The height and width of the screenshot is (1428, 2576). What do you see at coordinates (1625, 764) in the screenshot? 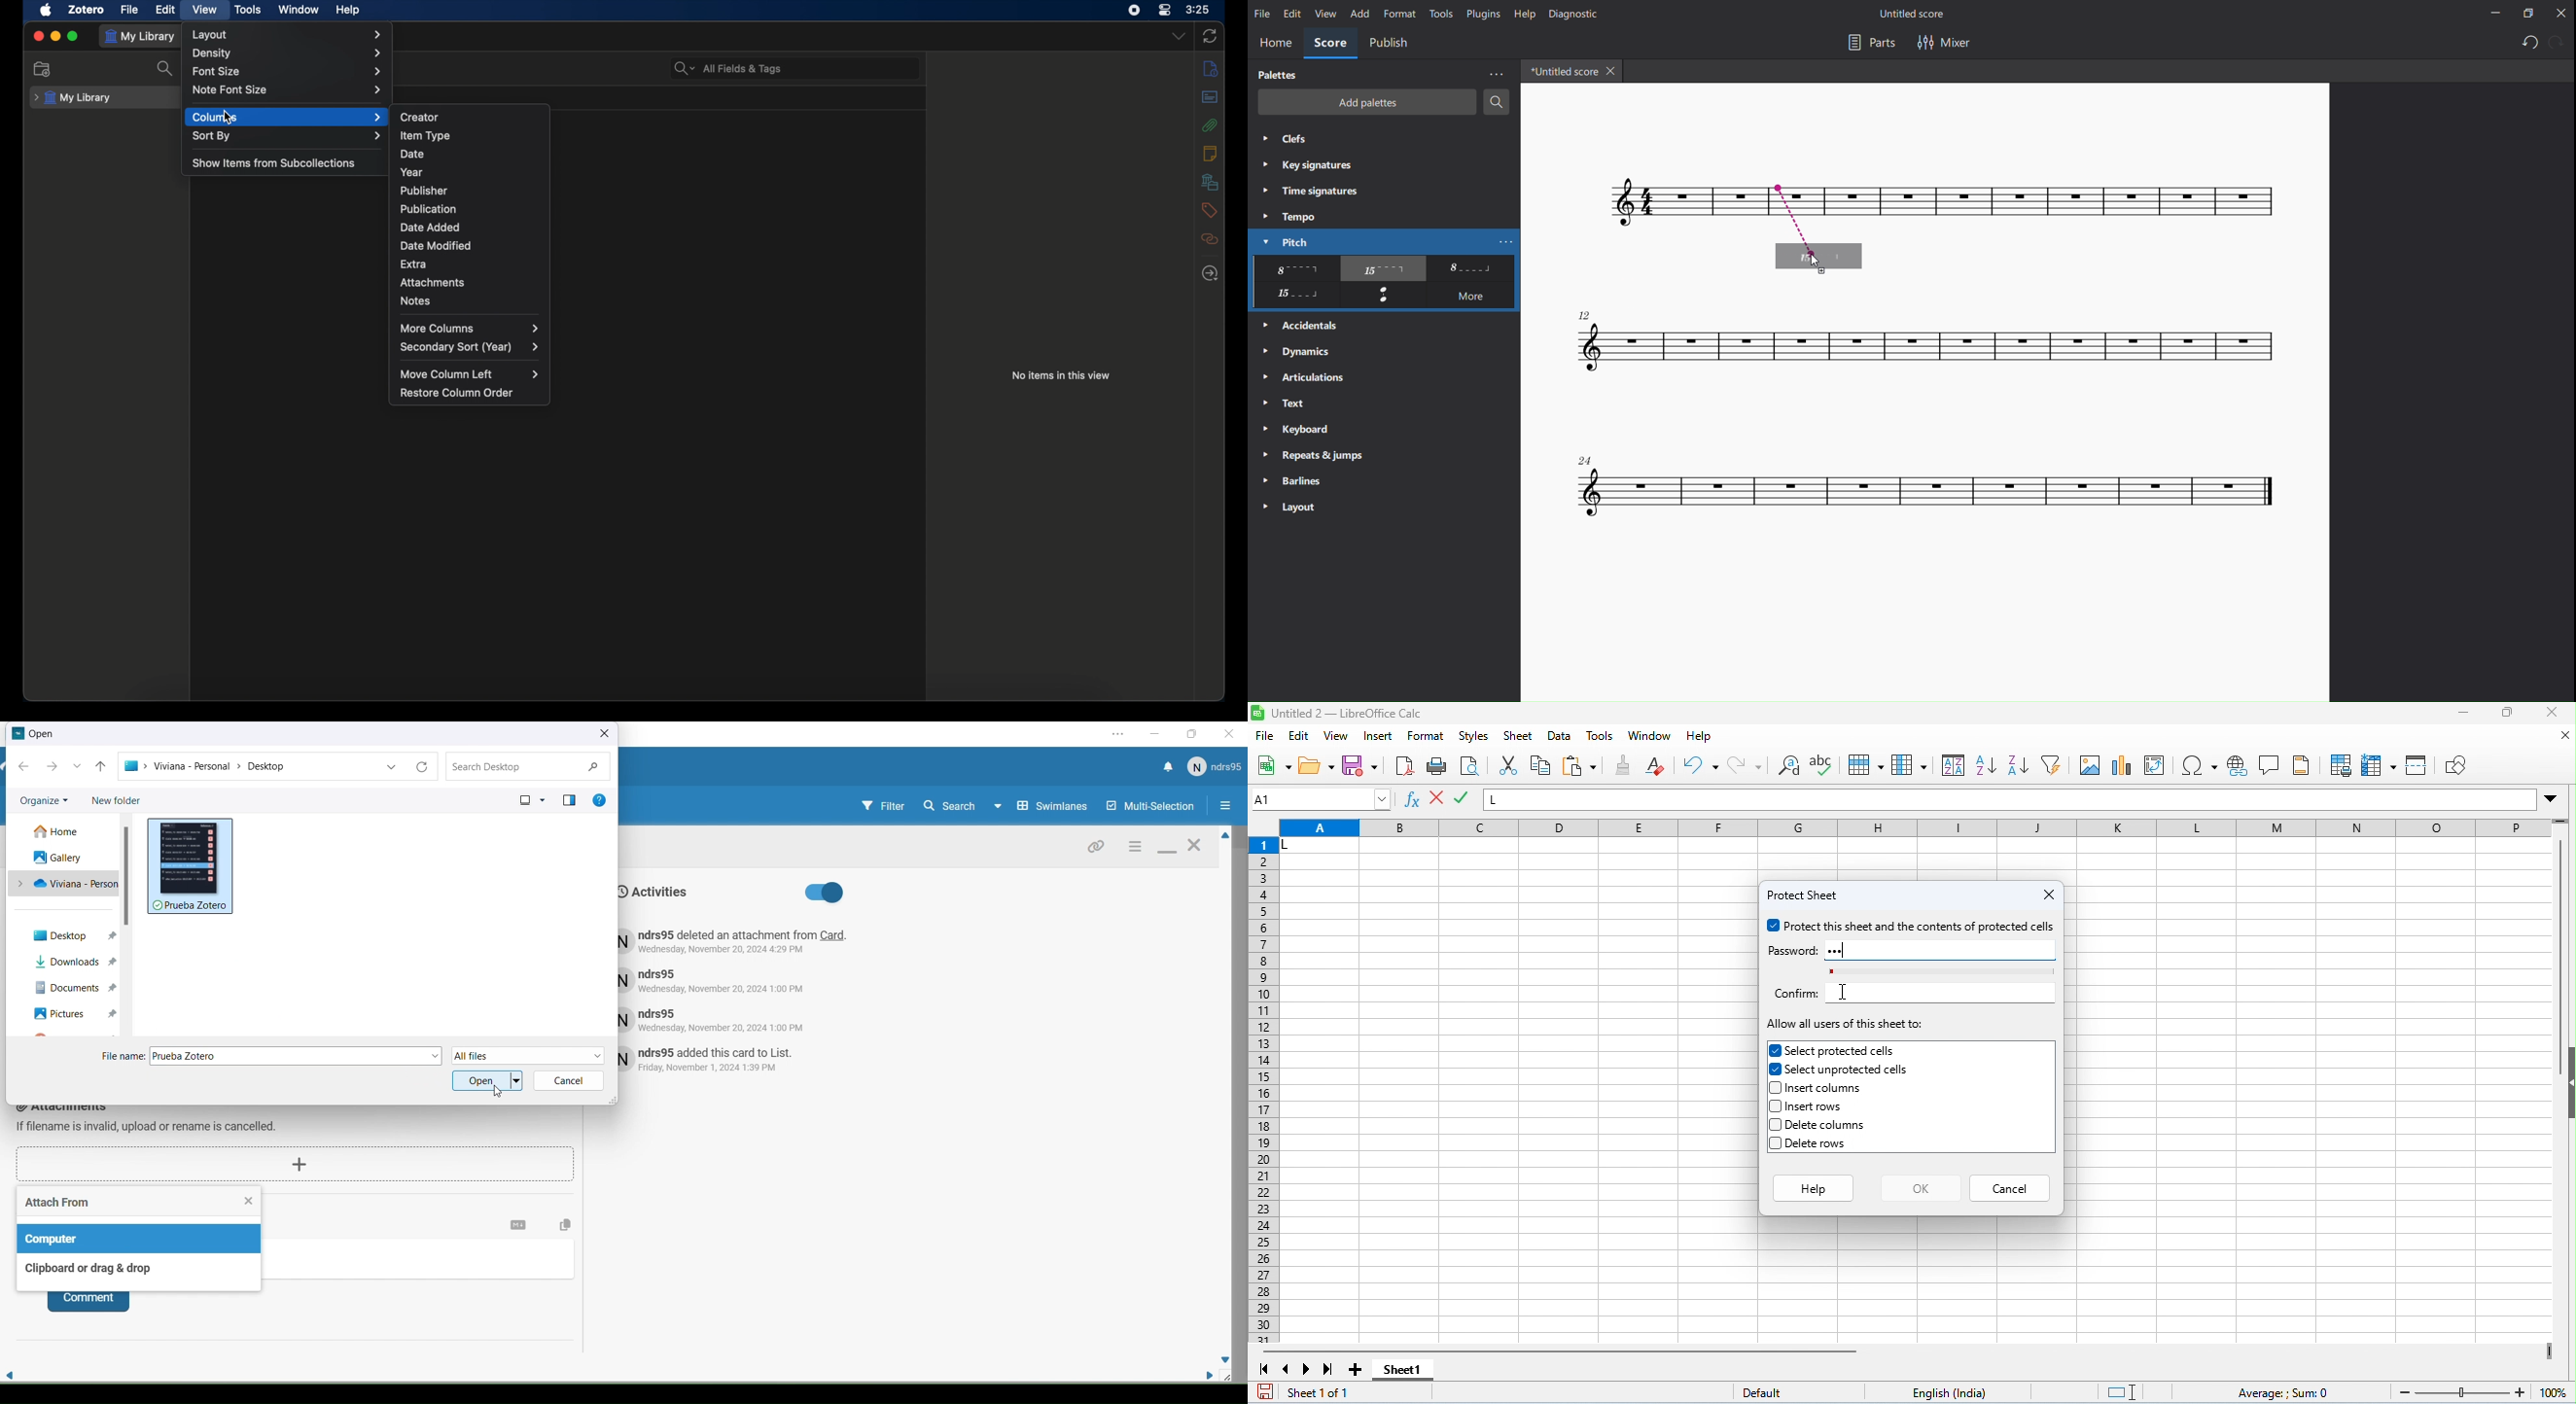
I see `clone` at bounding box center [1625, 764].